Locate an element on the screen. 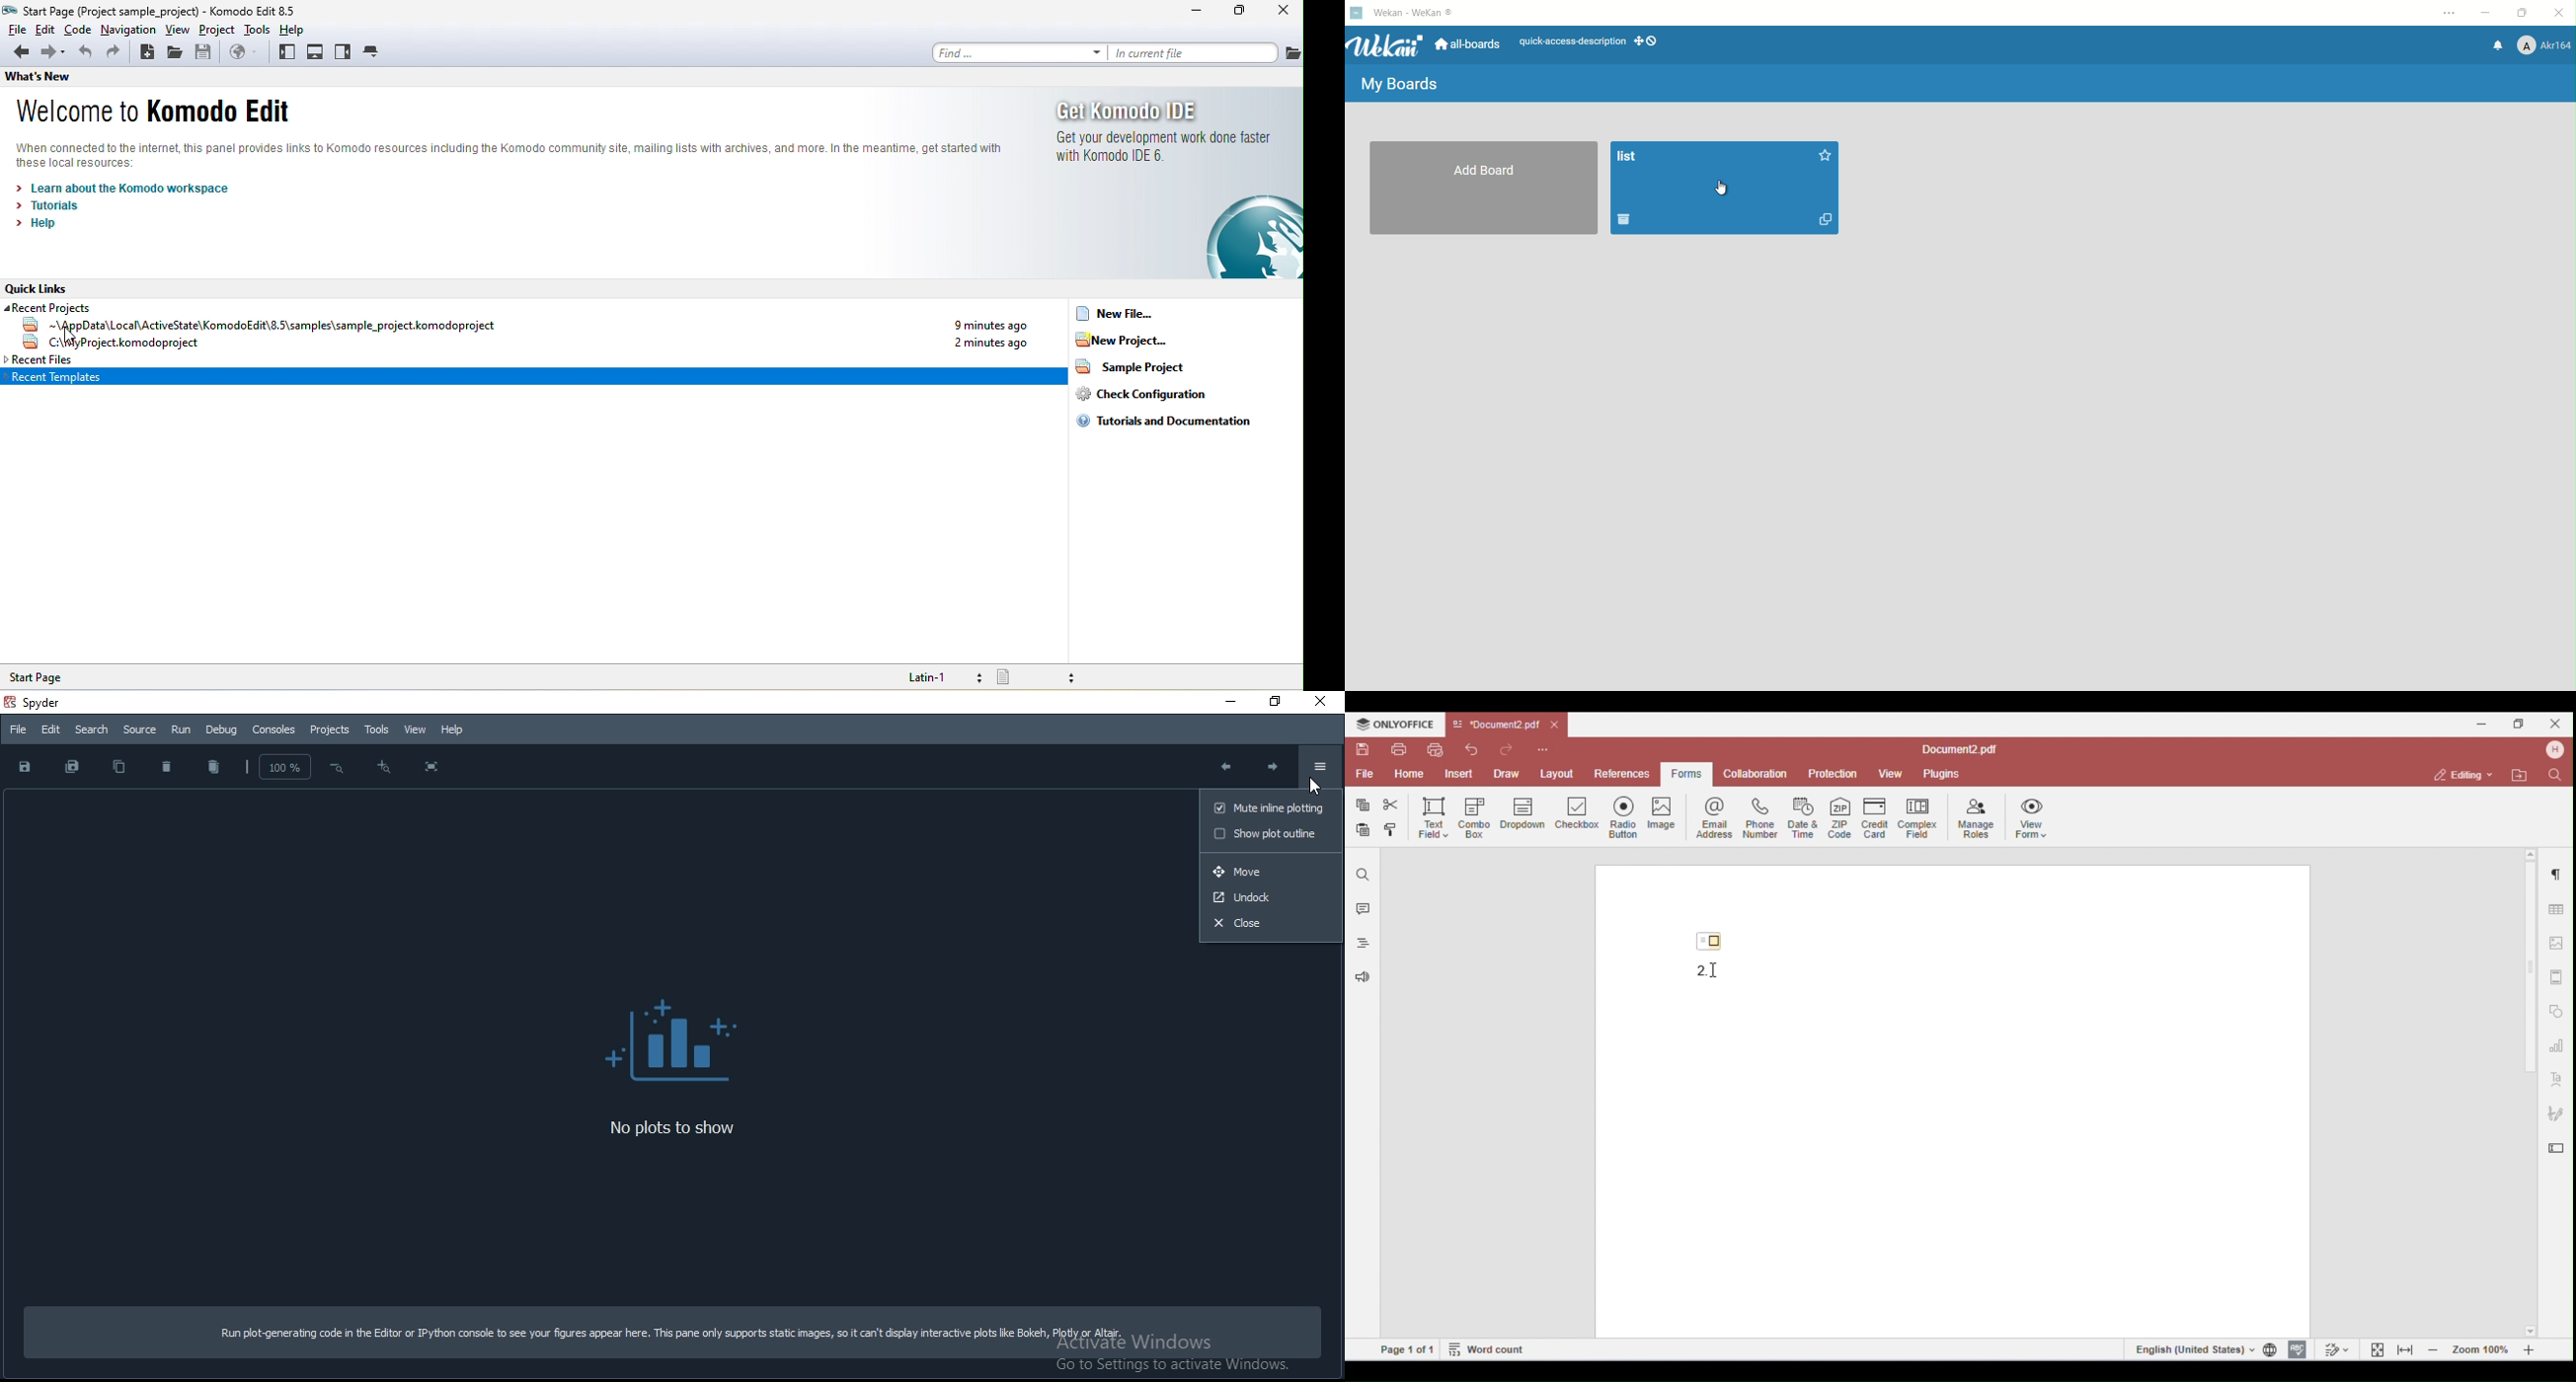 This screenshot has width=2576, height=1400. Search is located at coordinates (89, 728).